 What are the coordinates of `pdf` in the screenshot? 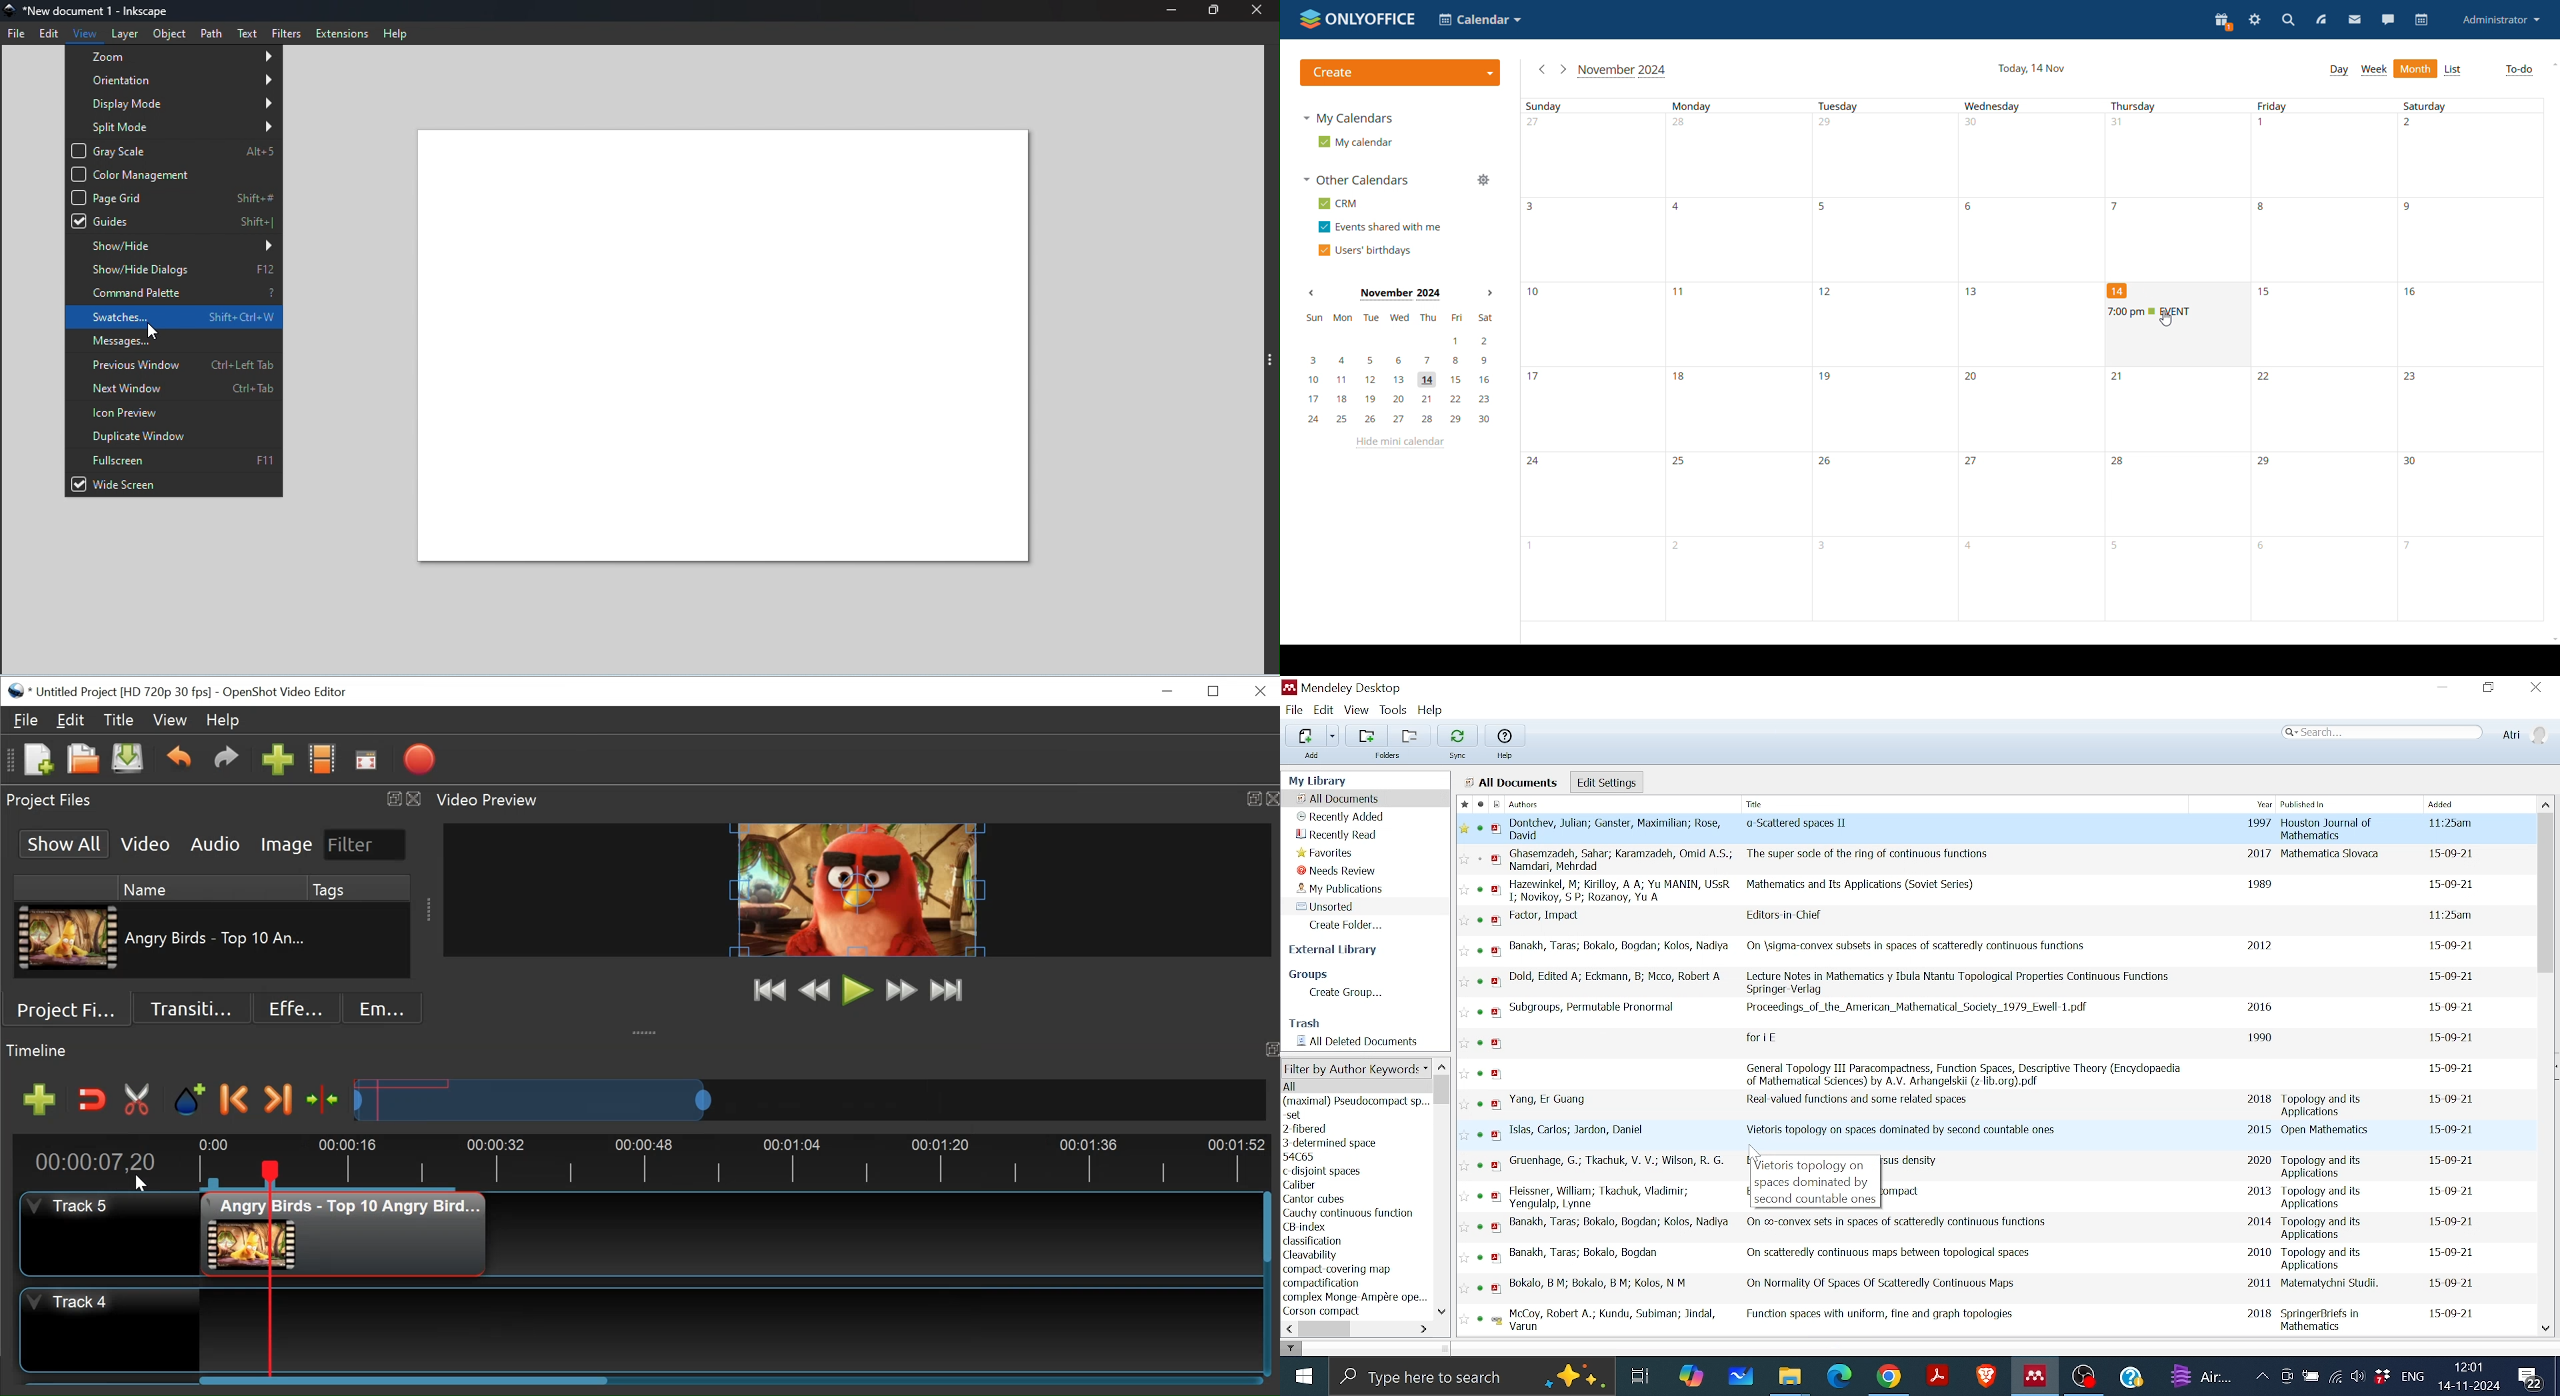 It's located at (1496, 1257).